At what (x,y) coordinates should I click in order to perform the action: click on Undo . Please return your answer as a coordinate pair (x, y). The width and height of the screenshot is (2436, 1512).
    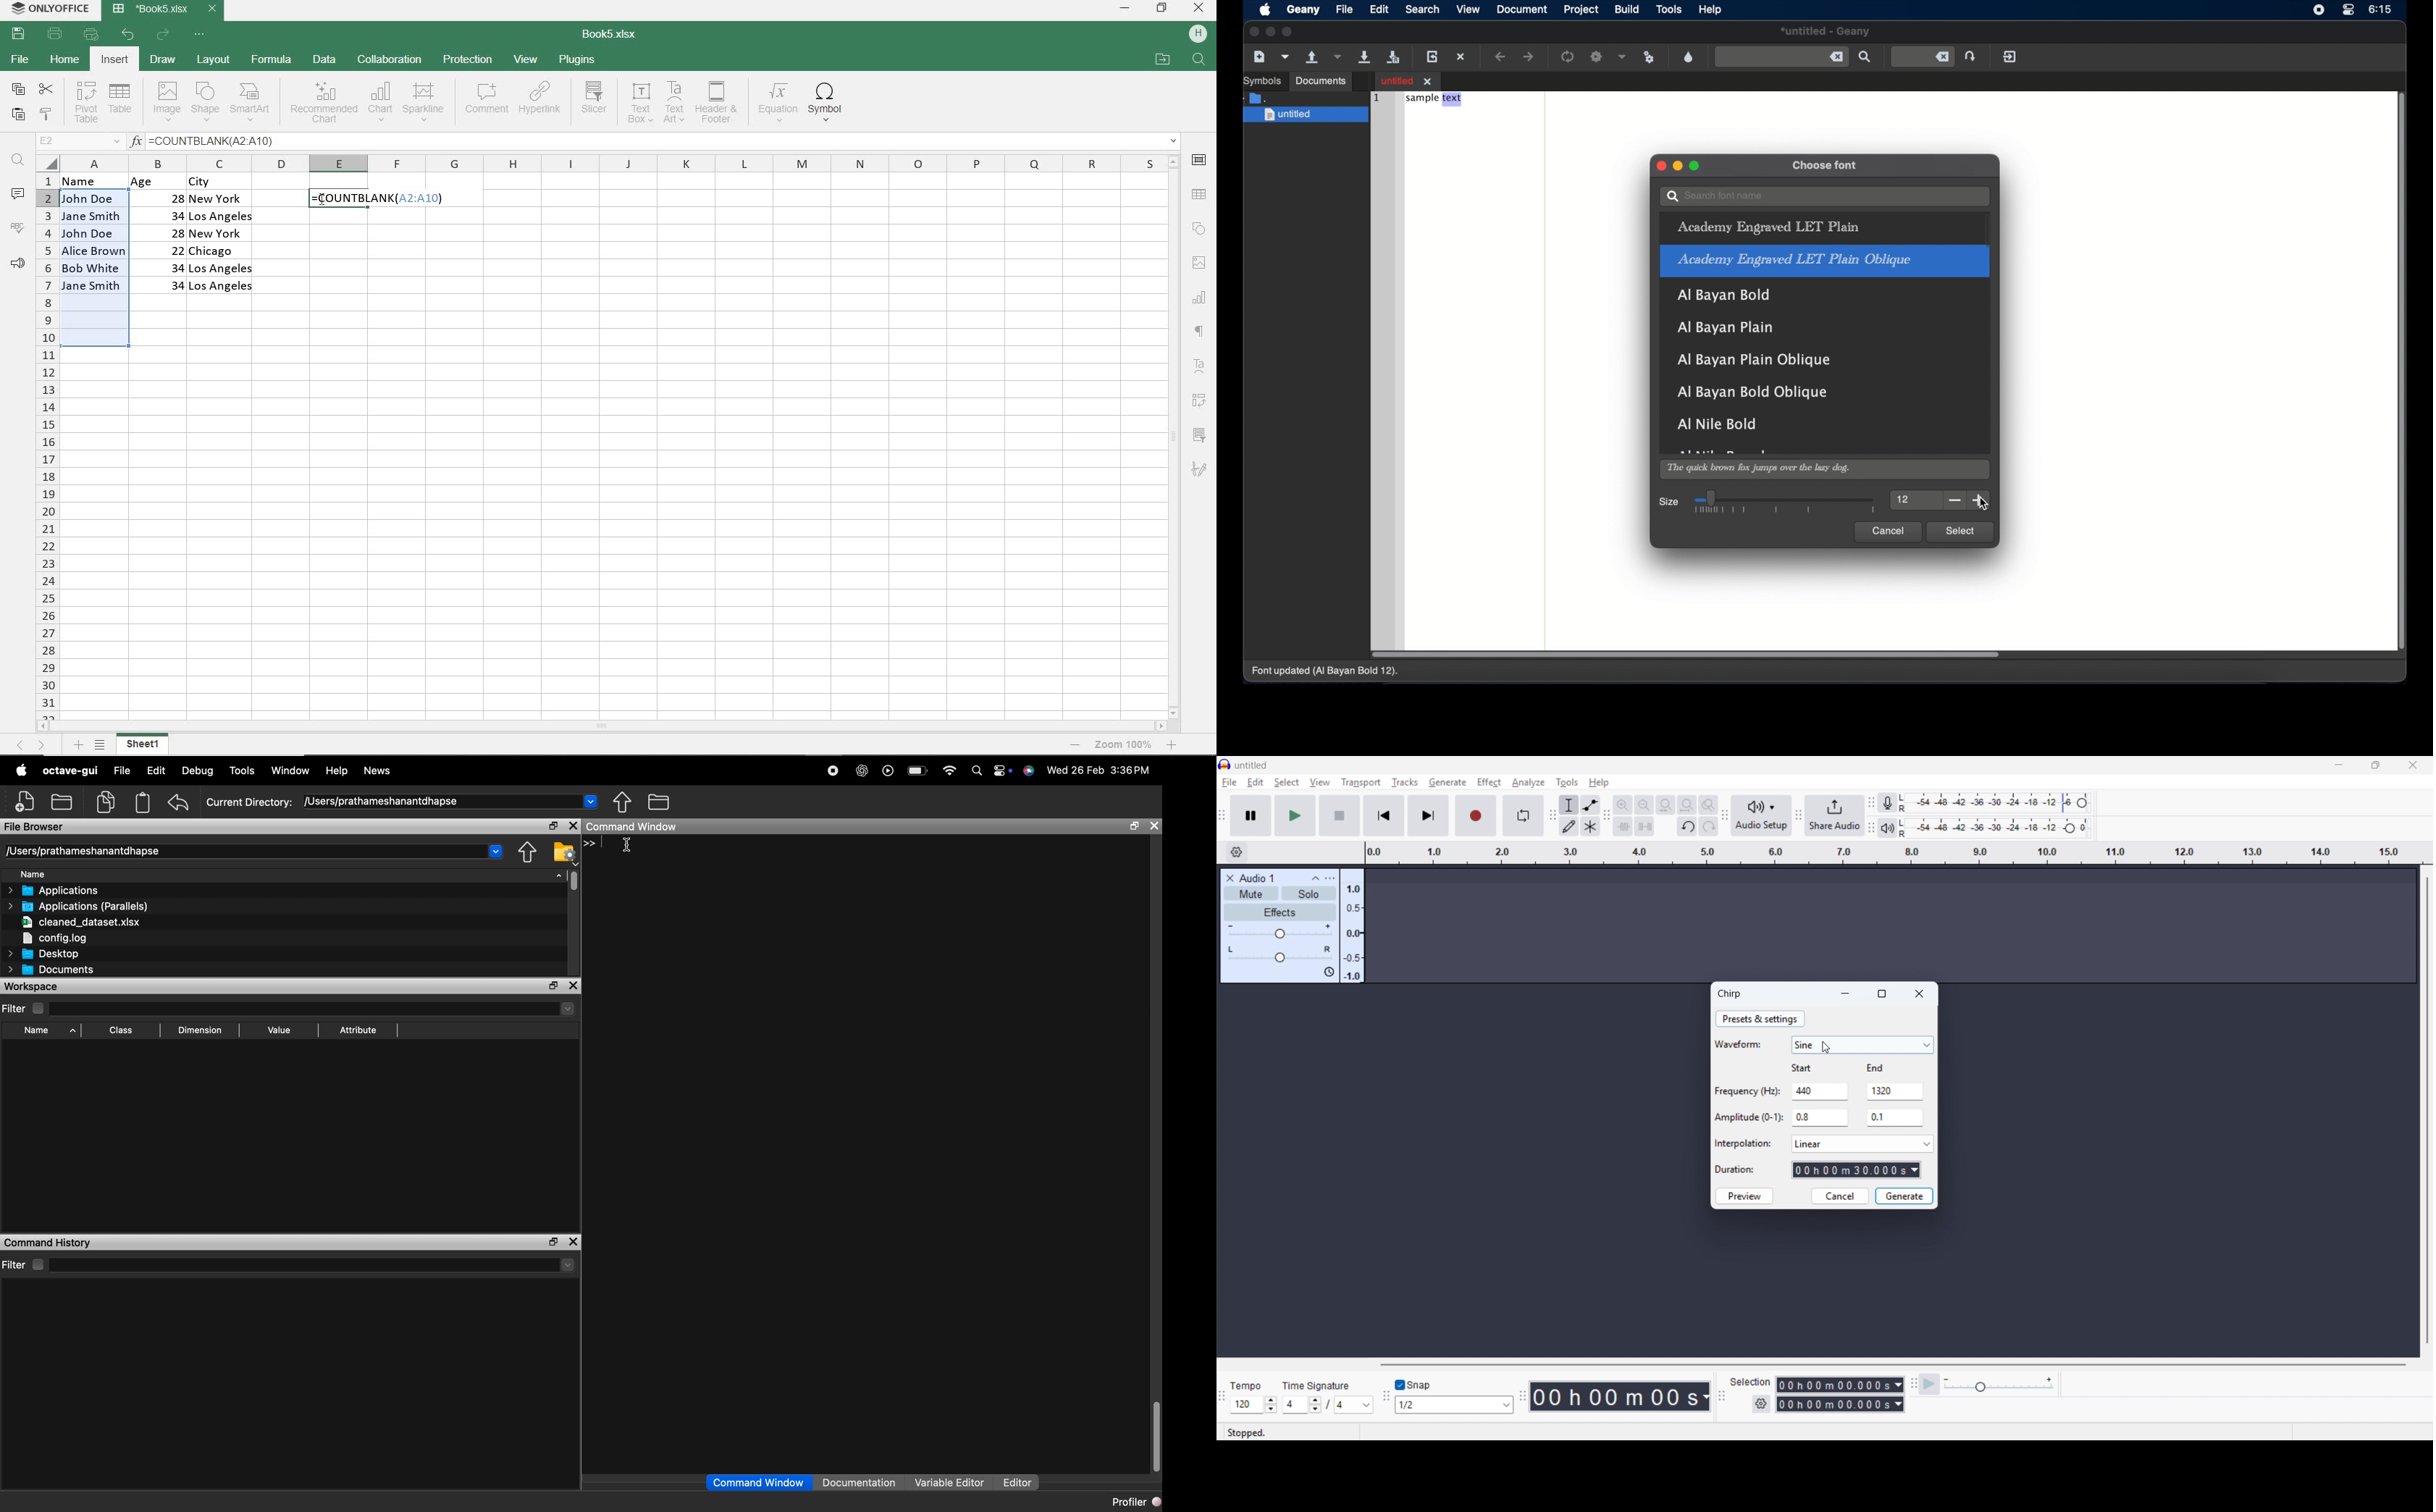
    Looking at the image, I should click on (1688, 827).